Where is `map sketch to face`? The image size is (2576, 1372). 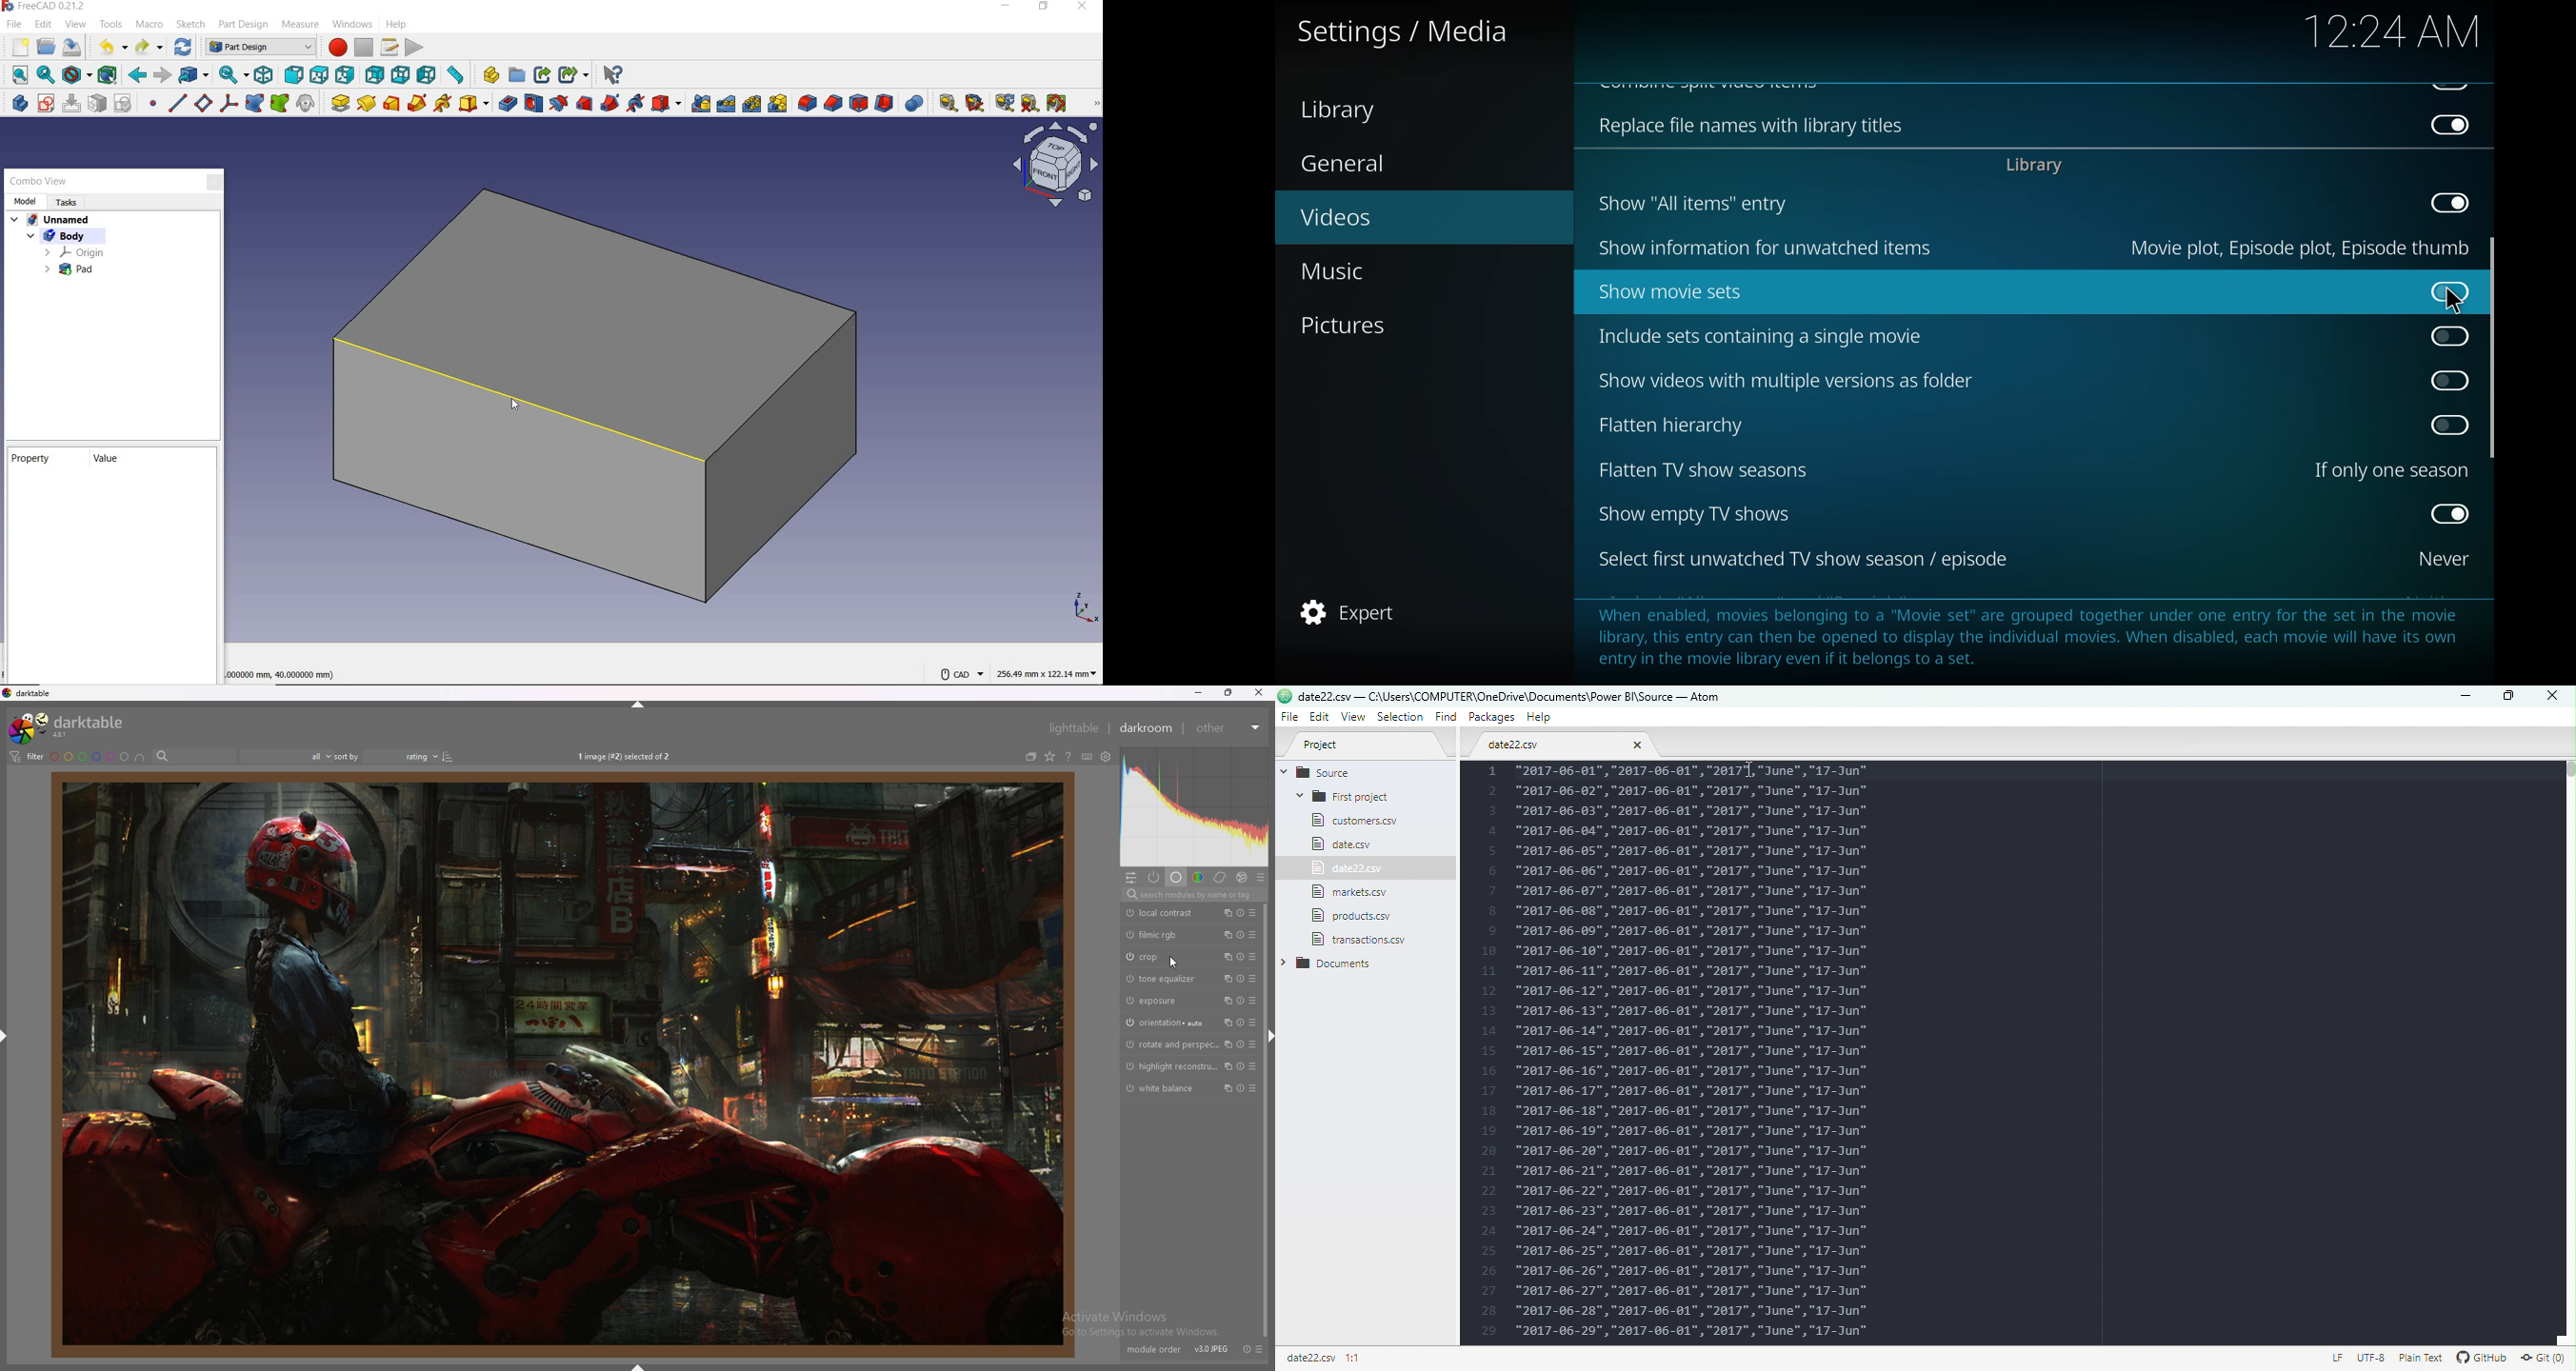 map sketch to face is located at coordinates (97, 104).